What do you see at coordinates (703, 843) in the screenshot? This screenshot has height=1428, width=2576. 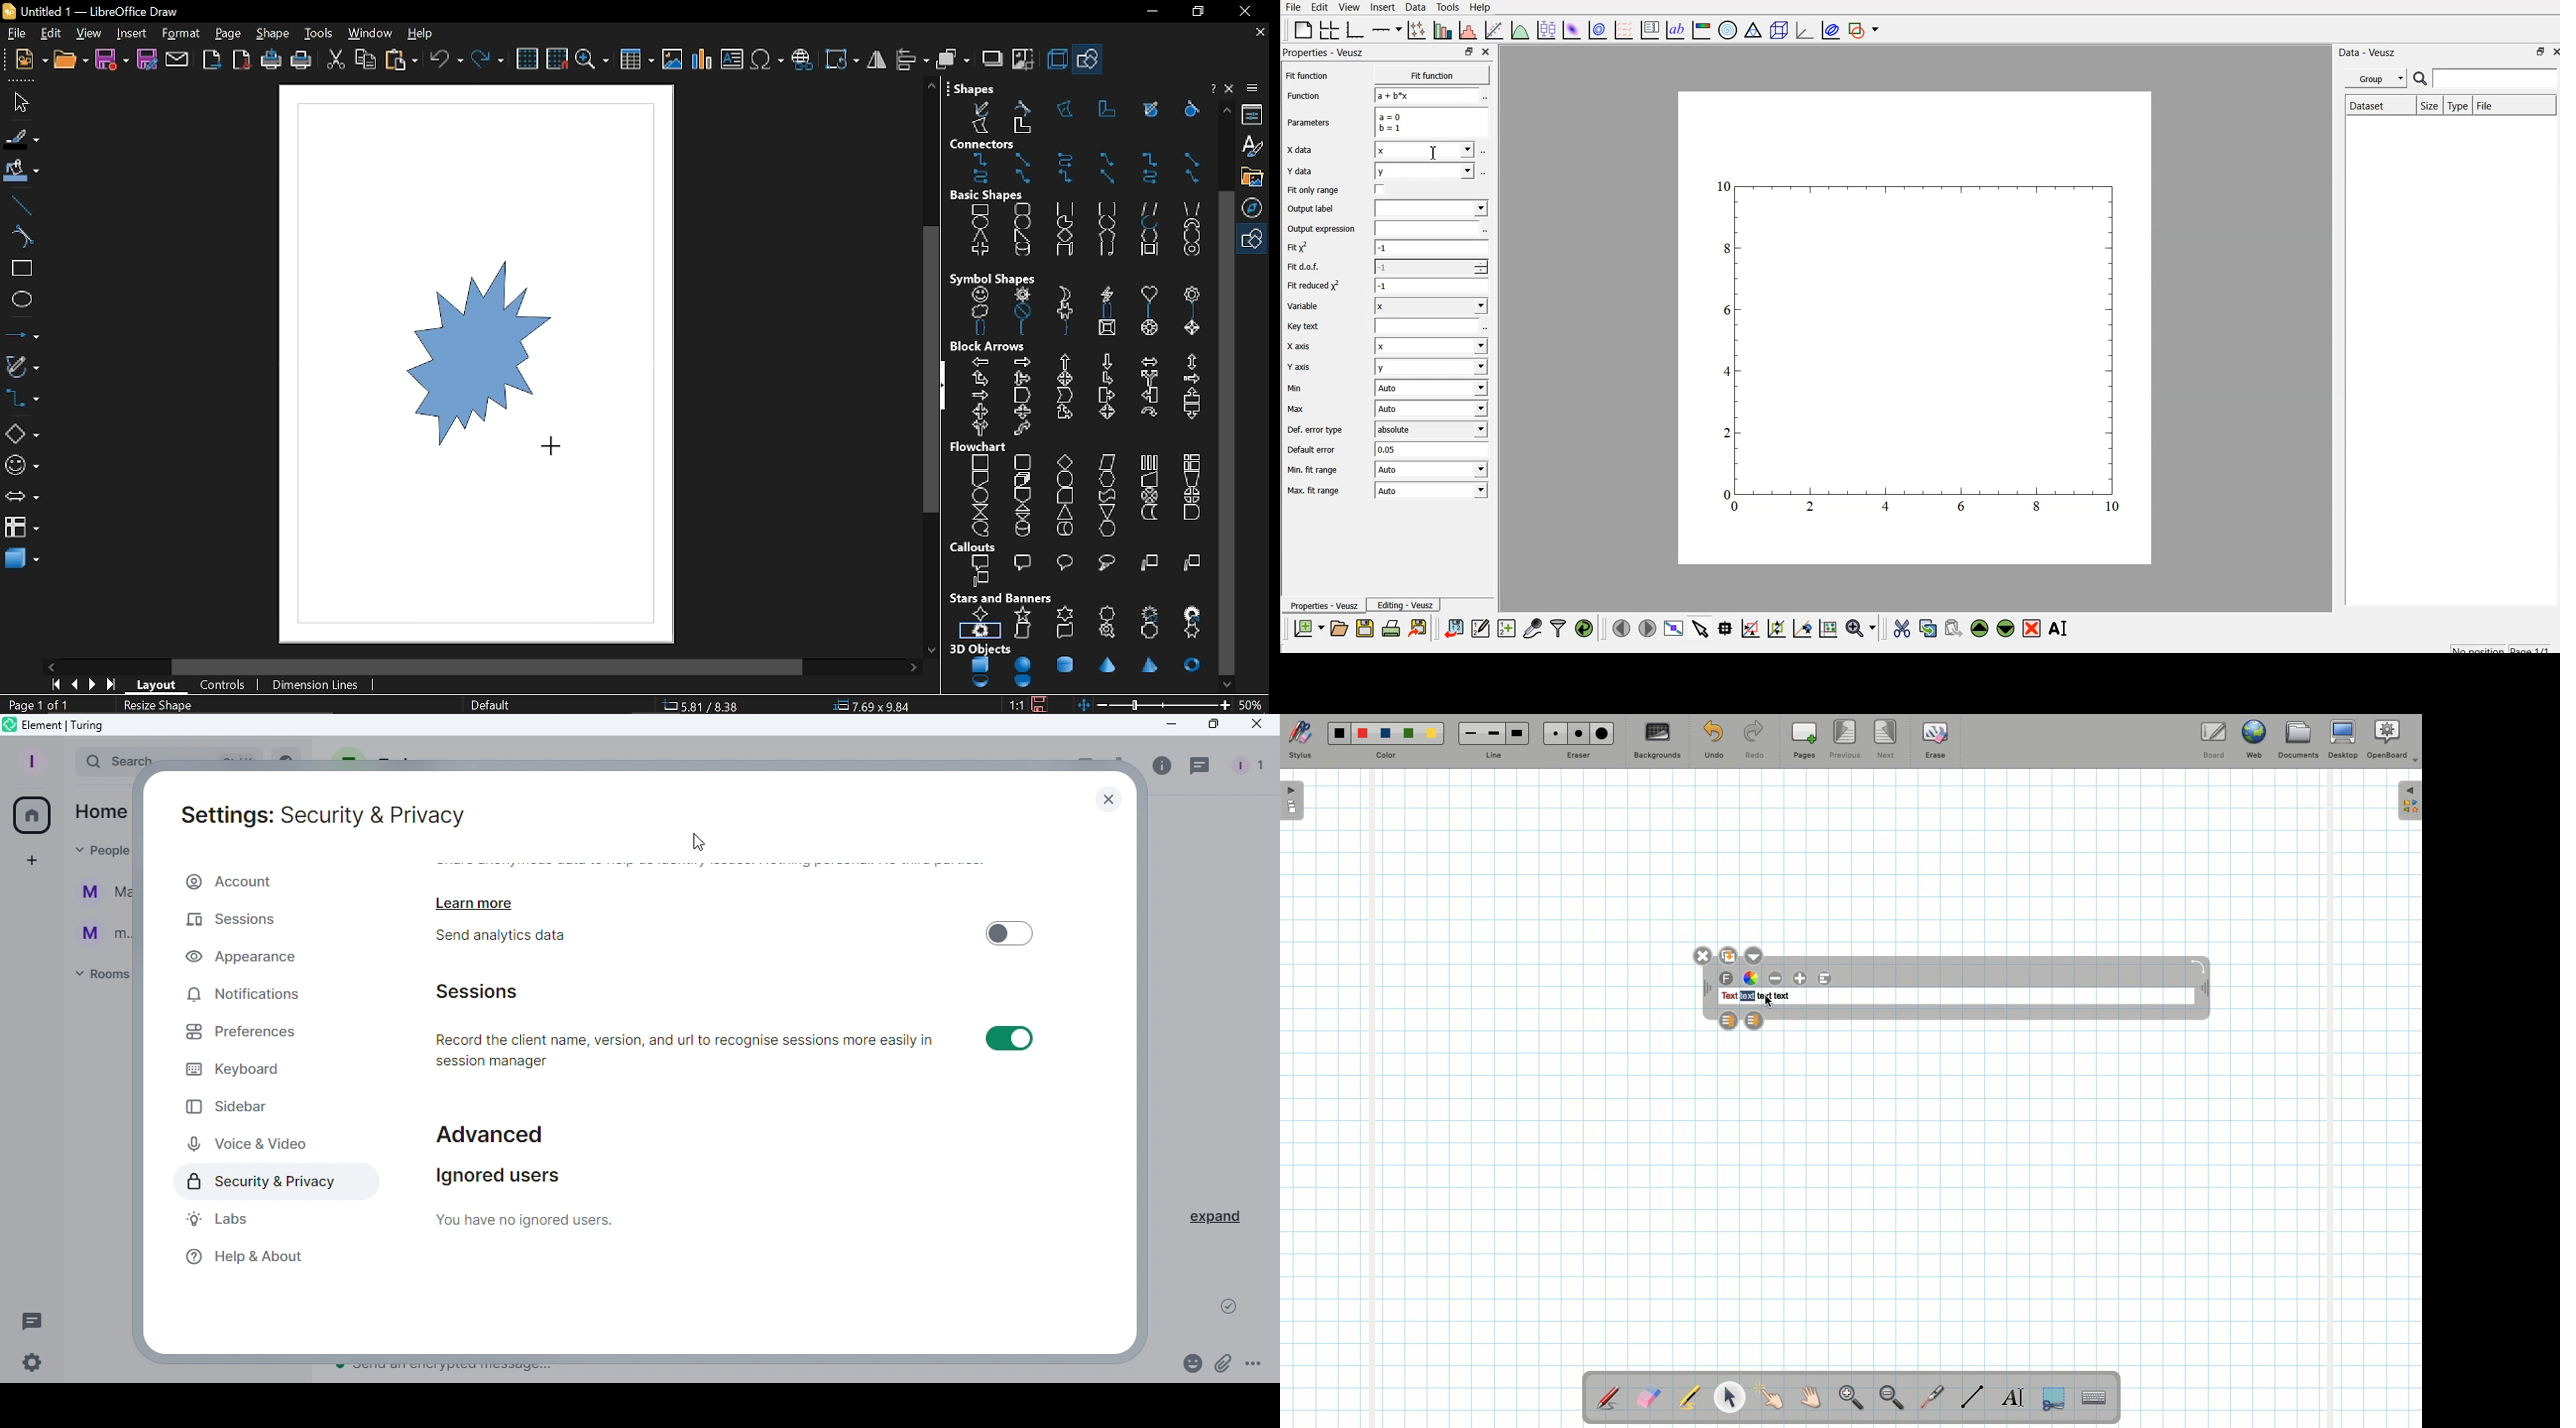 I see `Cursor` at bounding box center [703, 843].